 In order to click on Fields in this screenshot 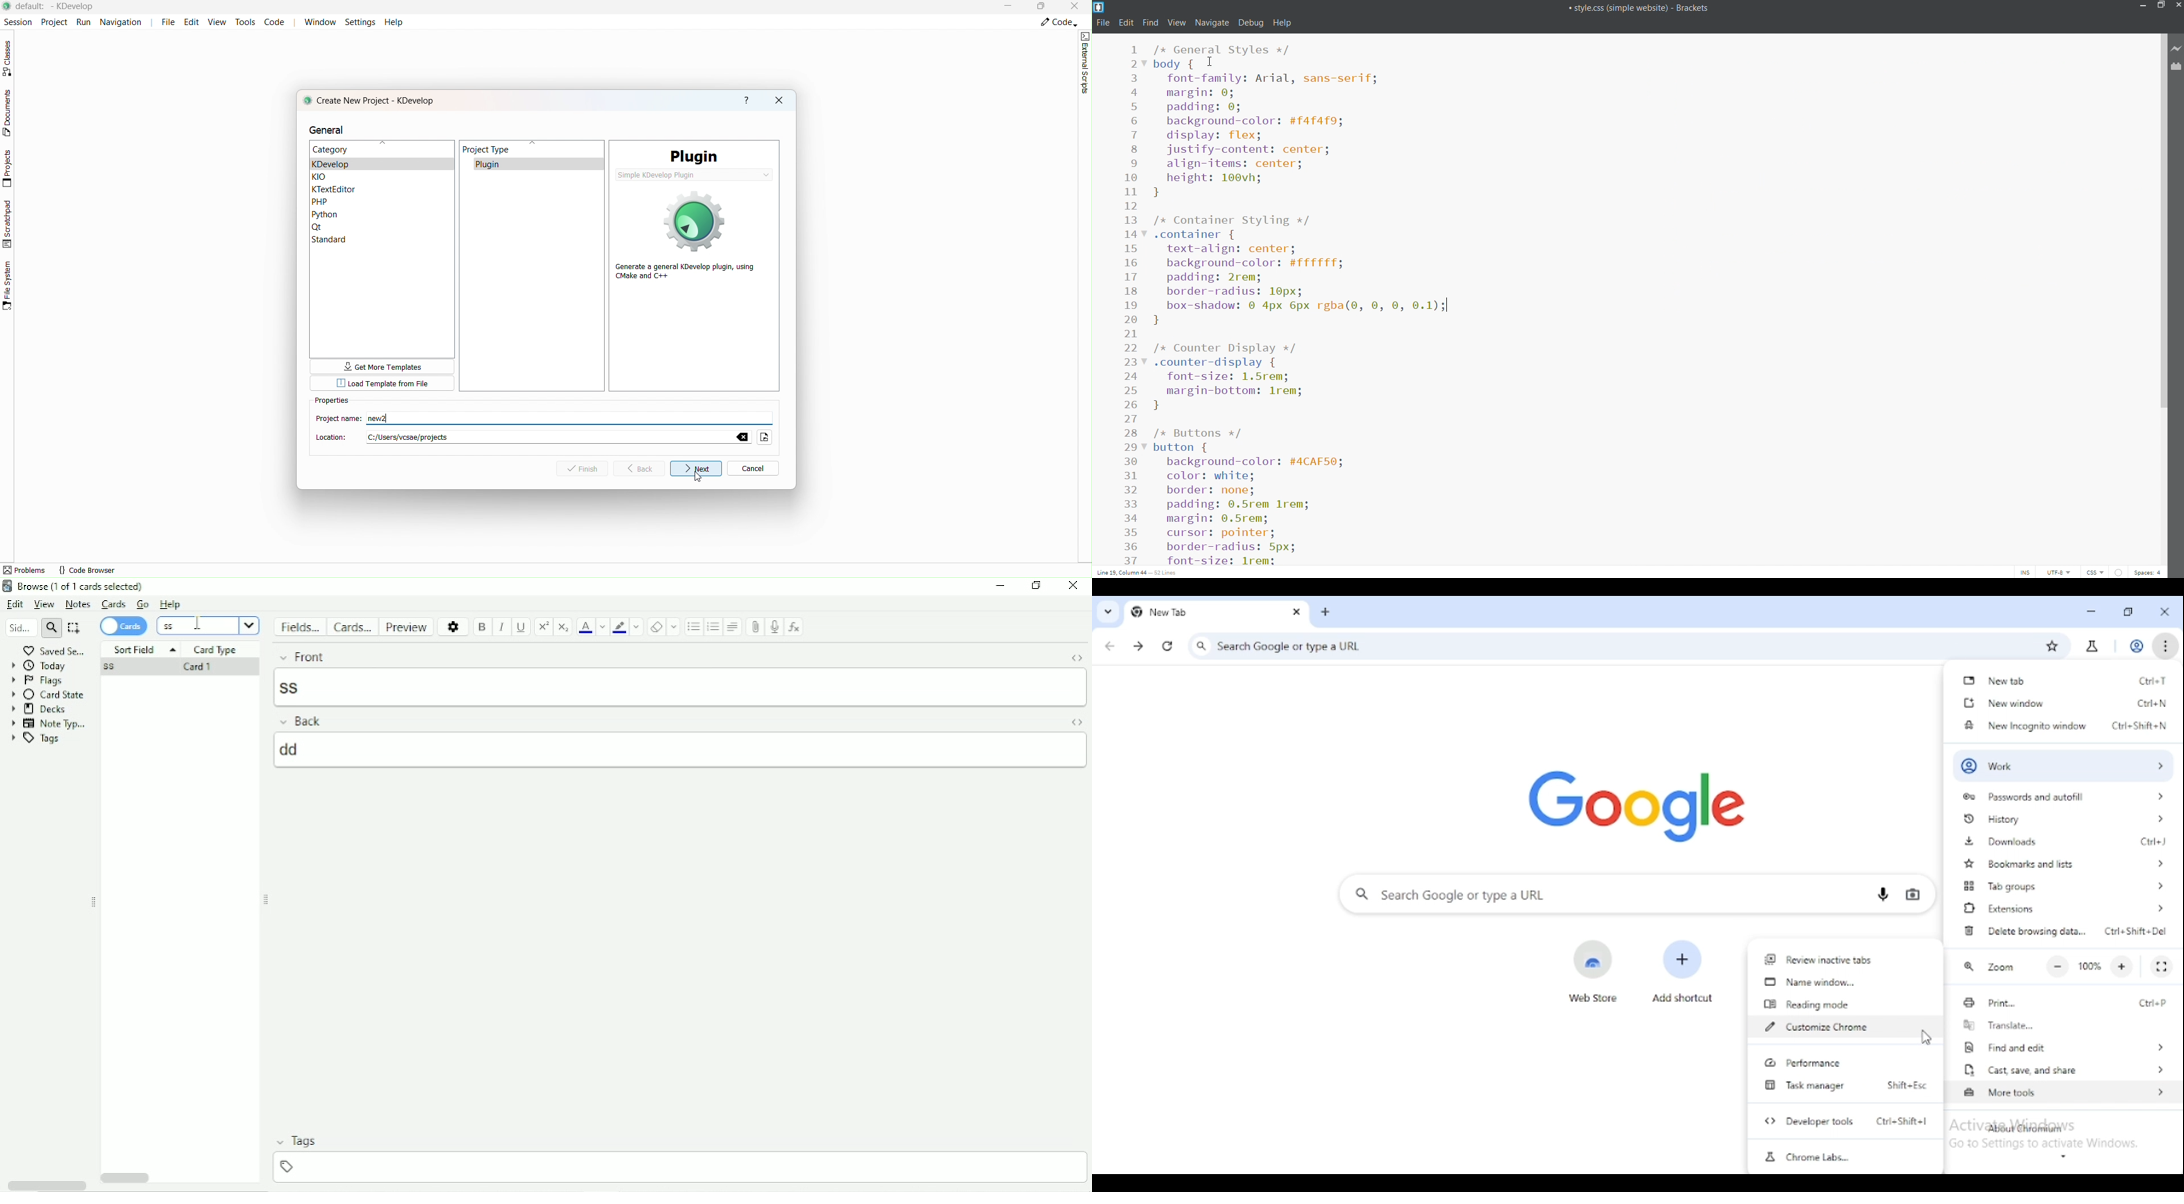, I will do `click(302, 627)`.